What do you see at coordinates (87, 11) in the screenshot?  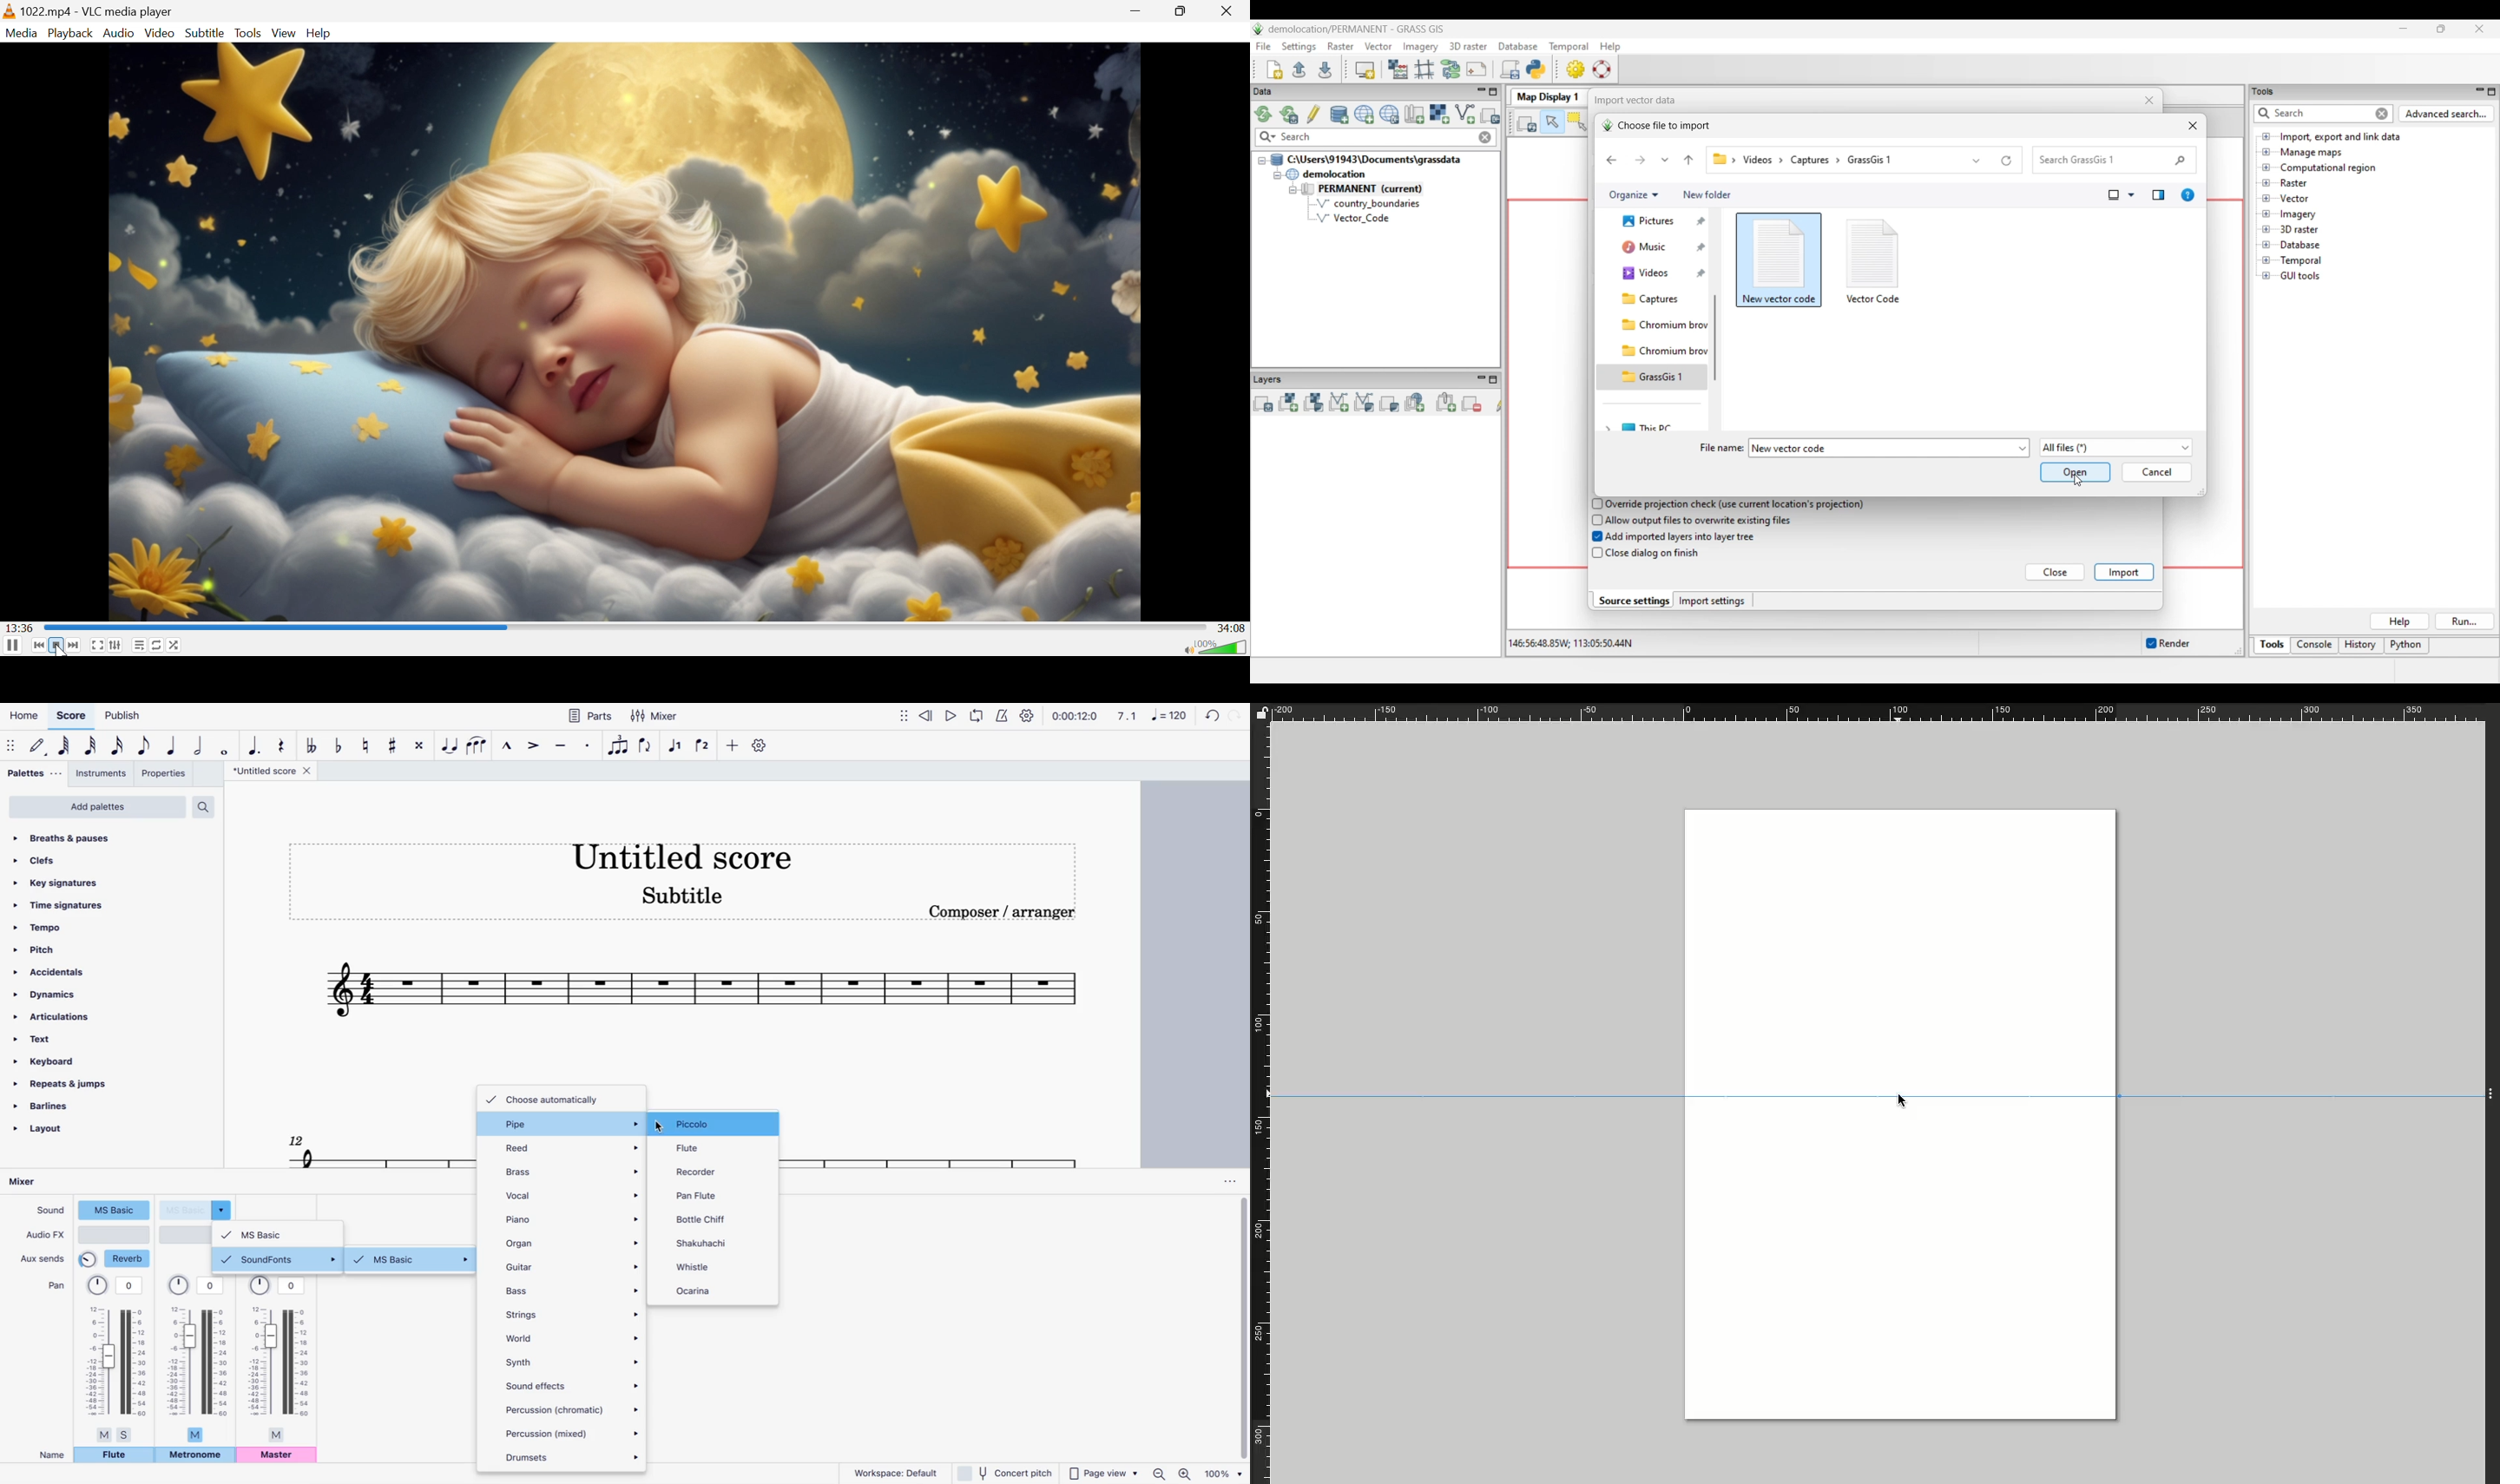 I see `1022.mp4 - VLC media player` at bounding box center [87, 11].